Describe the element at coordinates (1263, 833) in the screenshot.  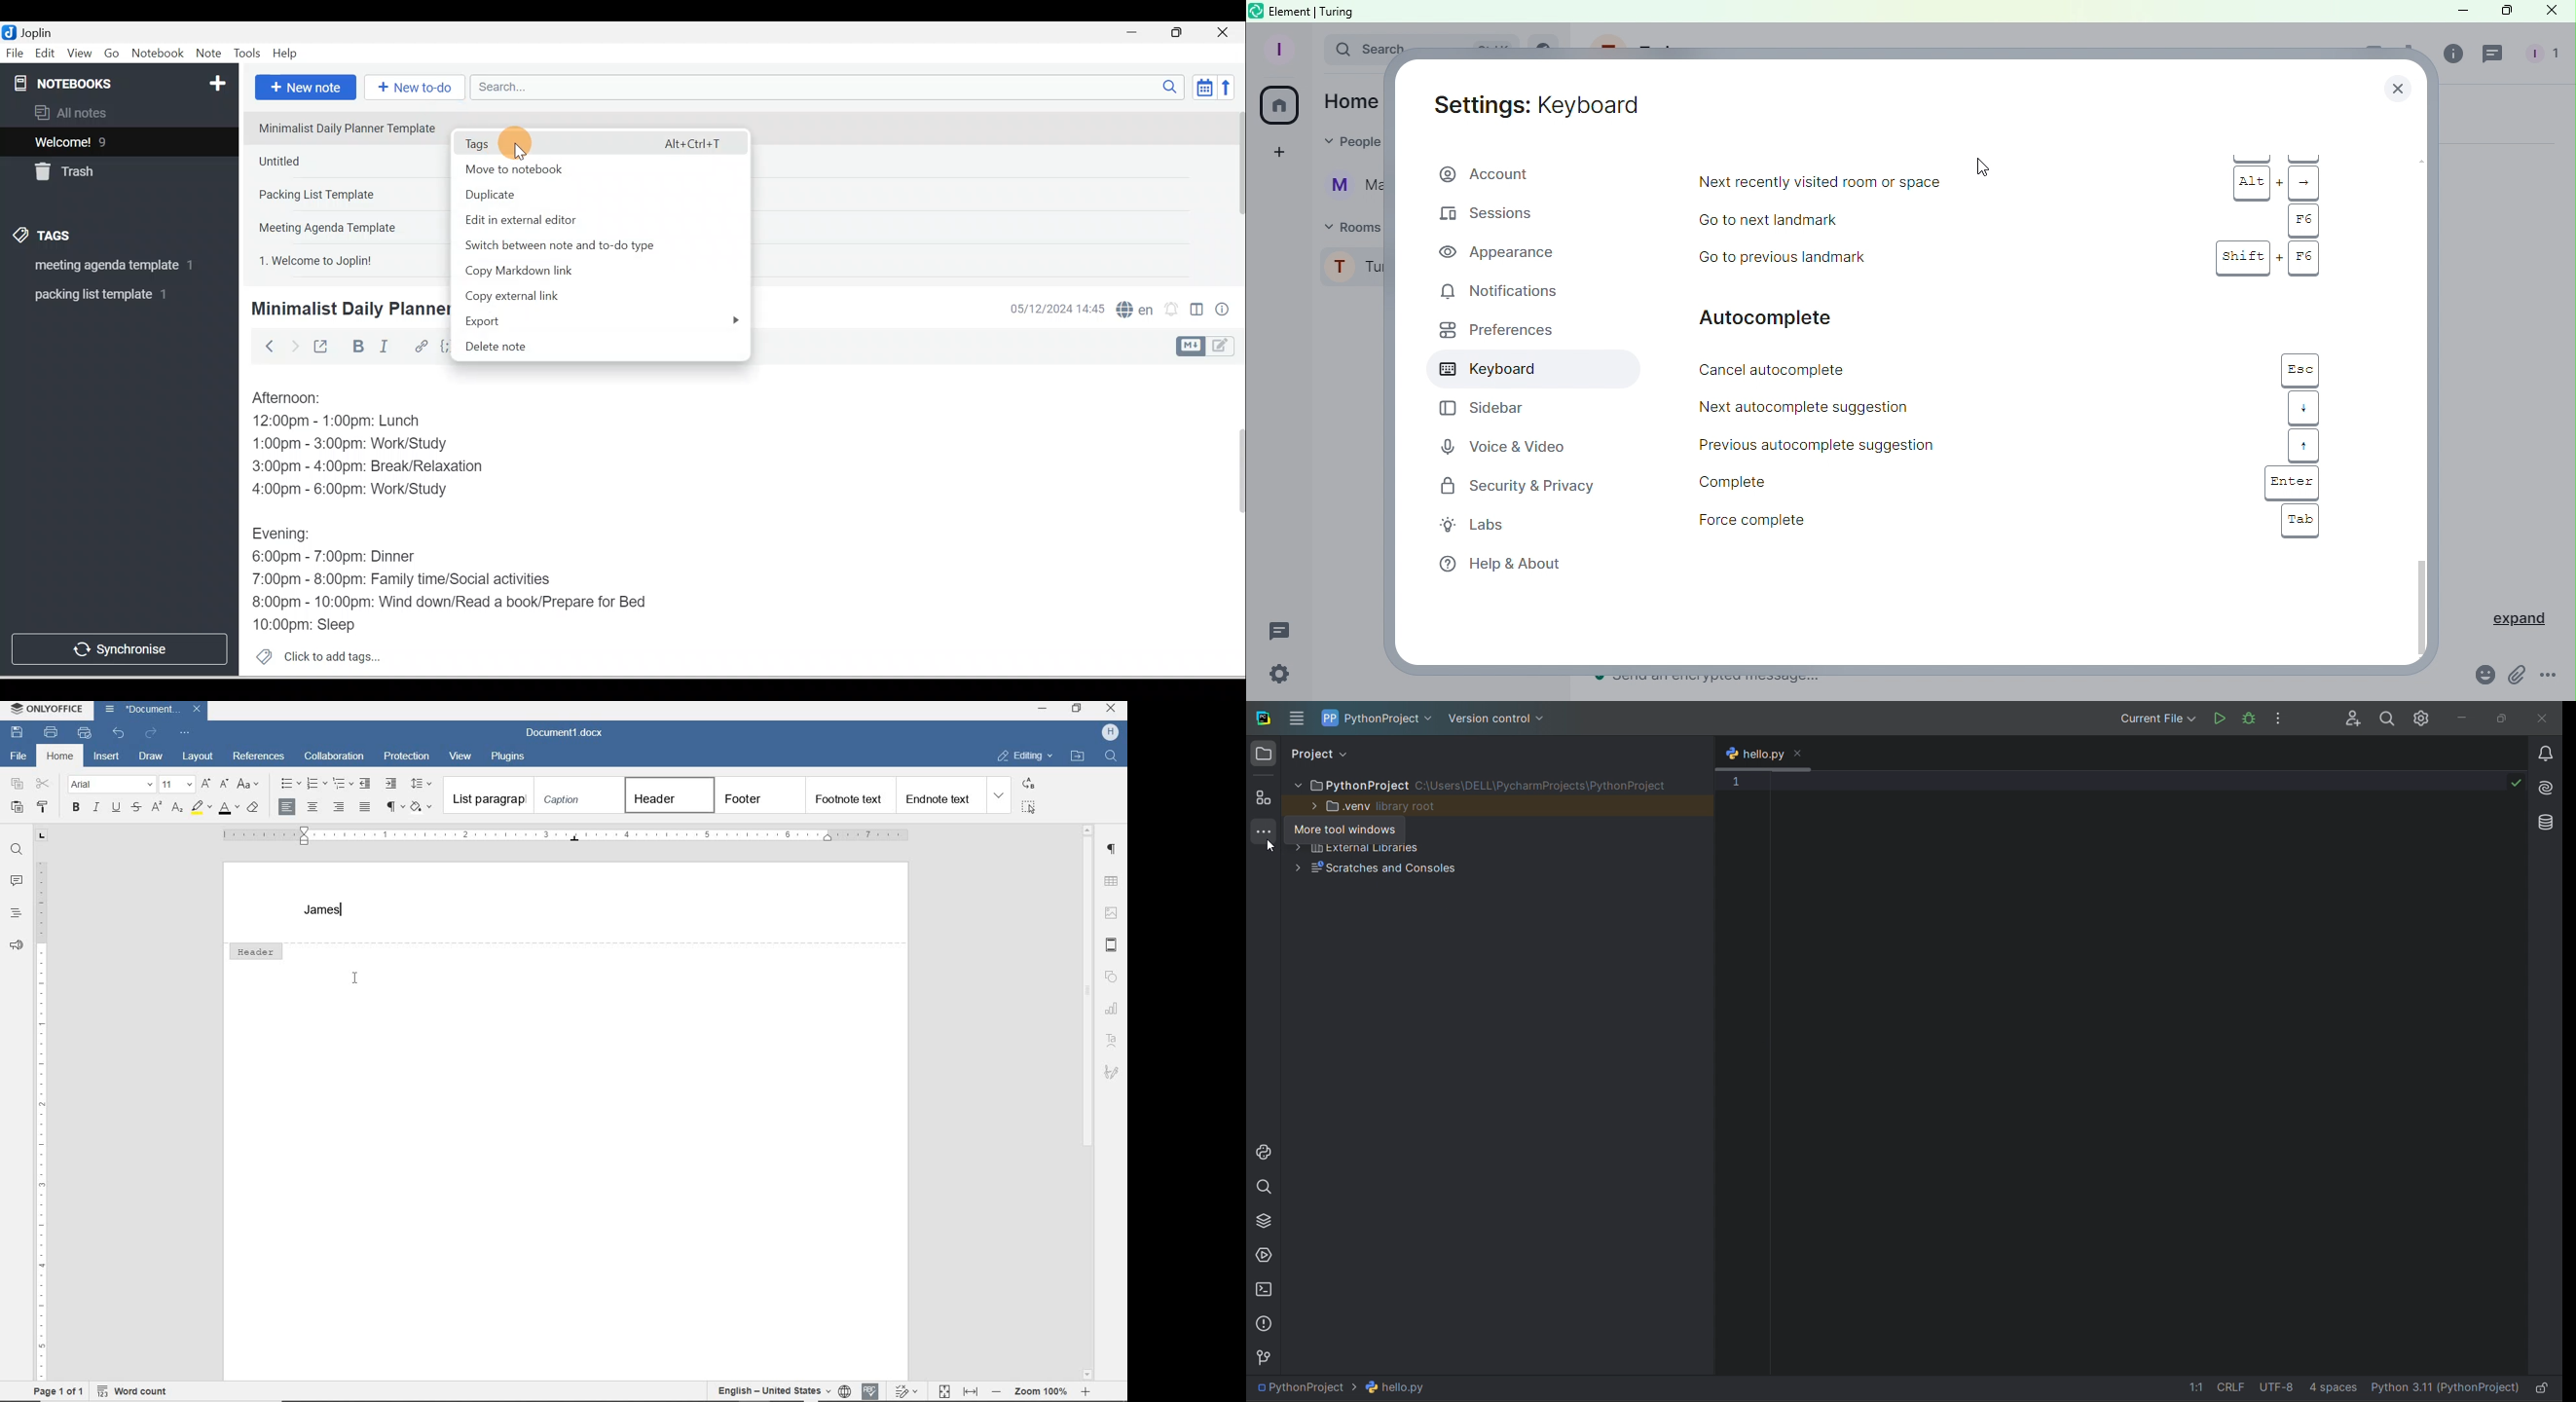
I see `more tools window` at that location.